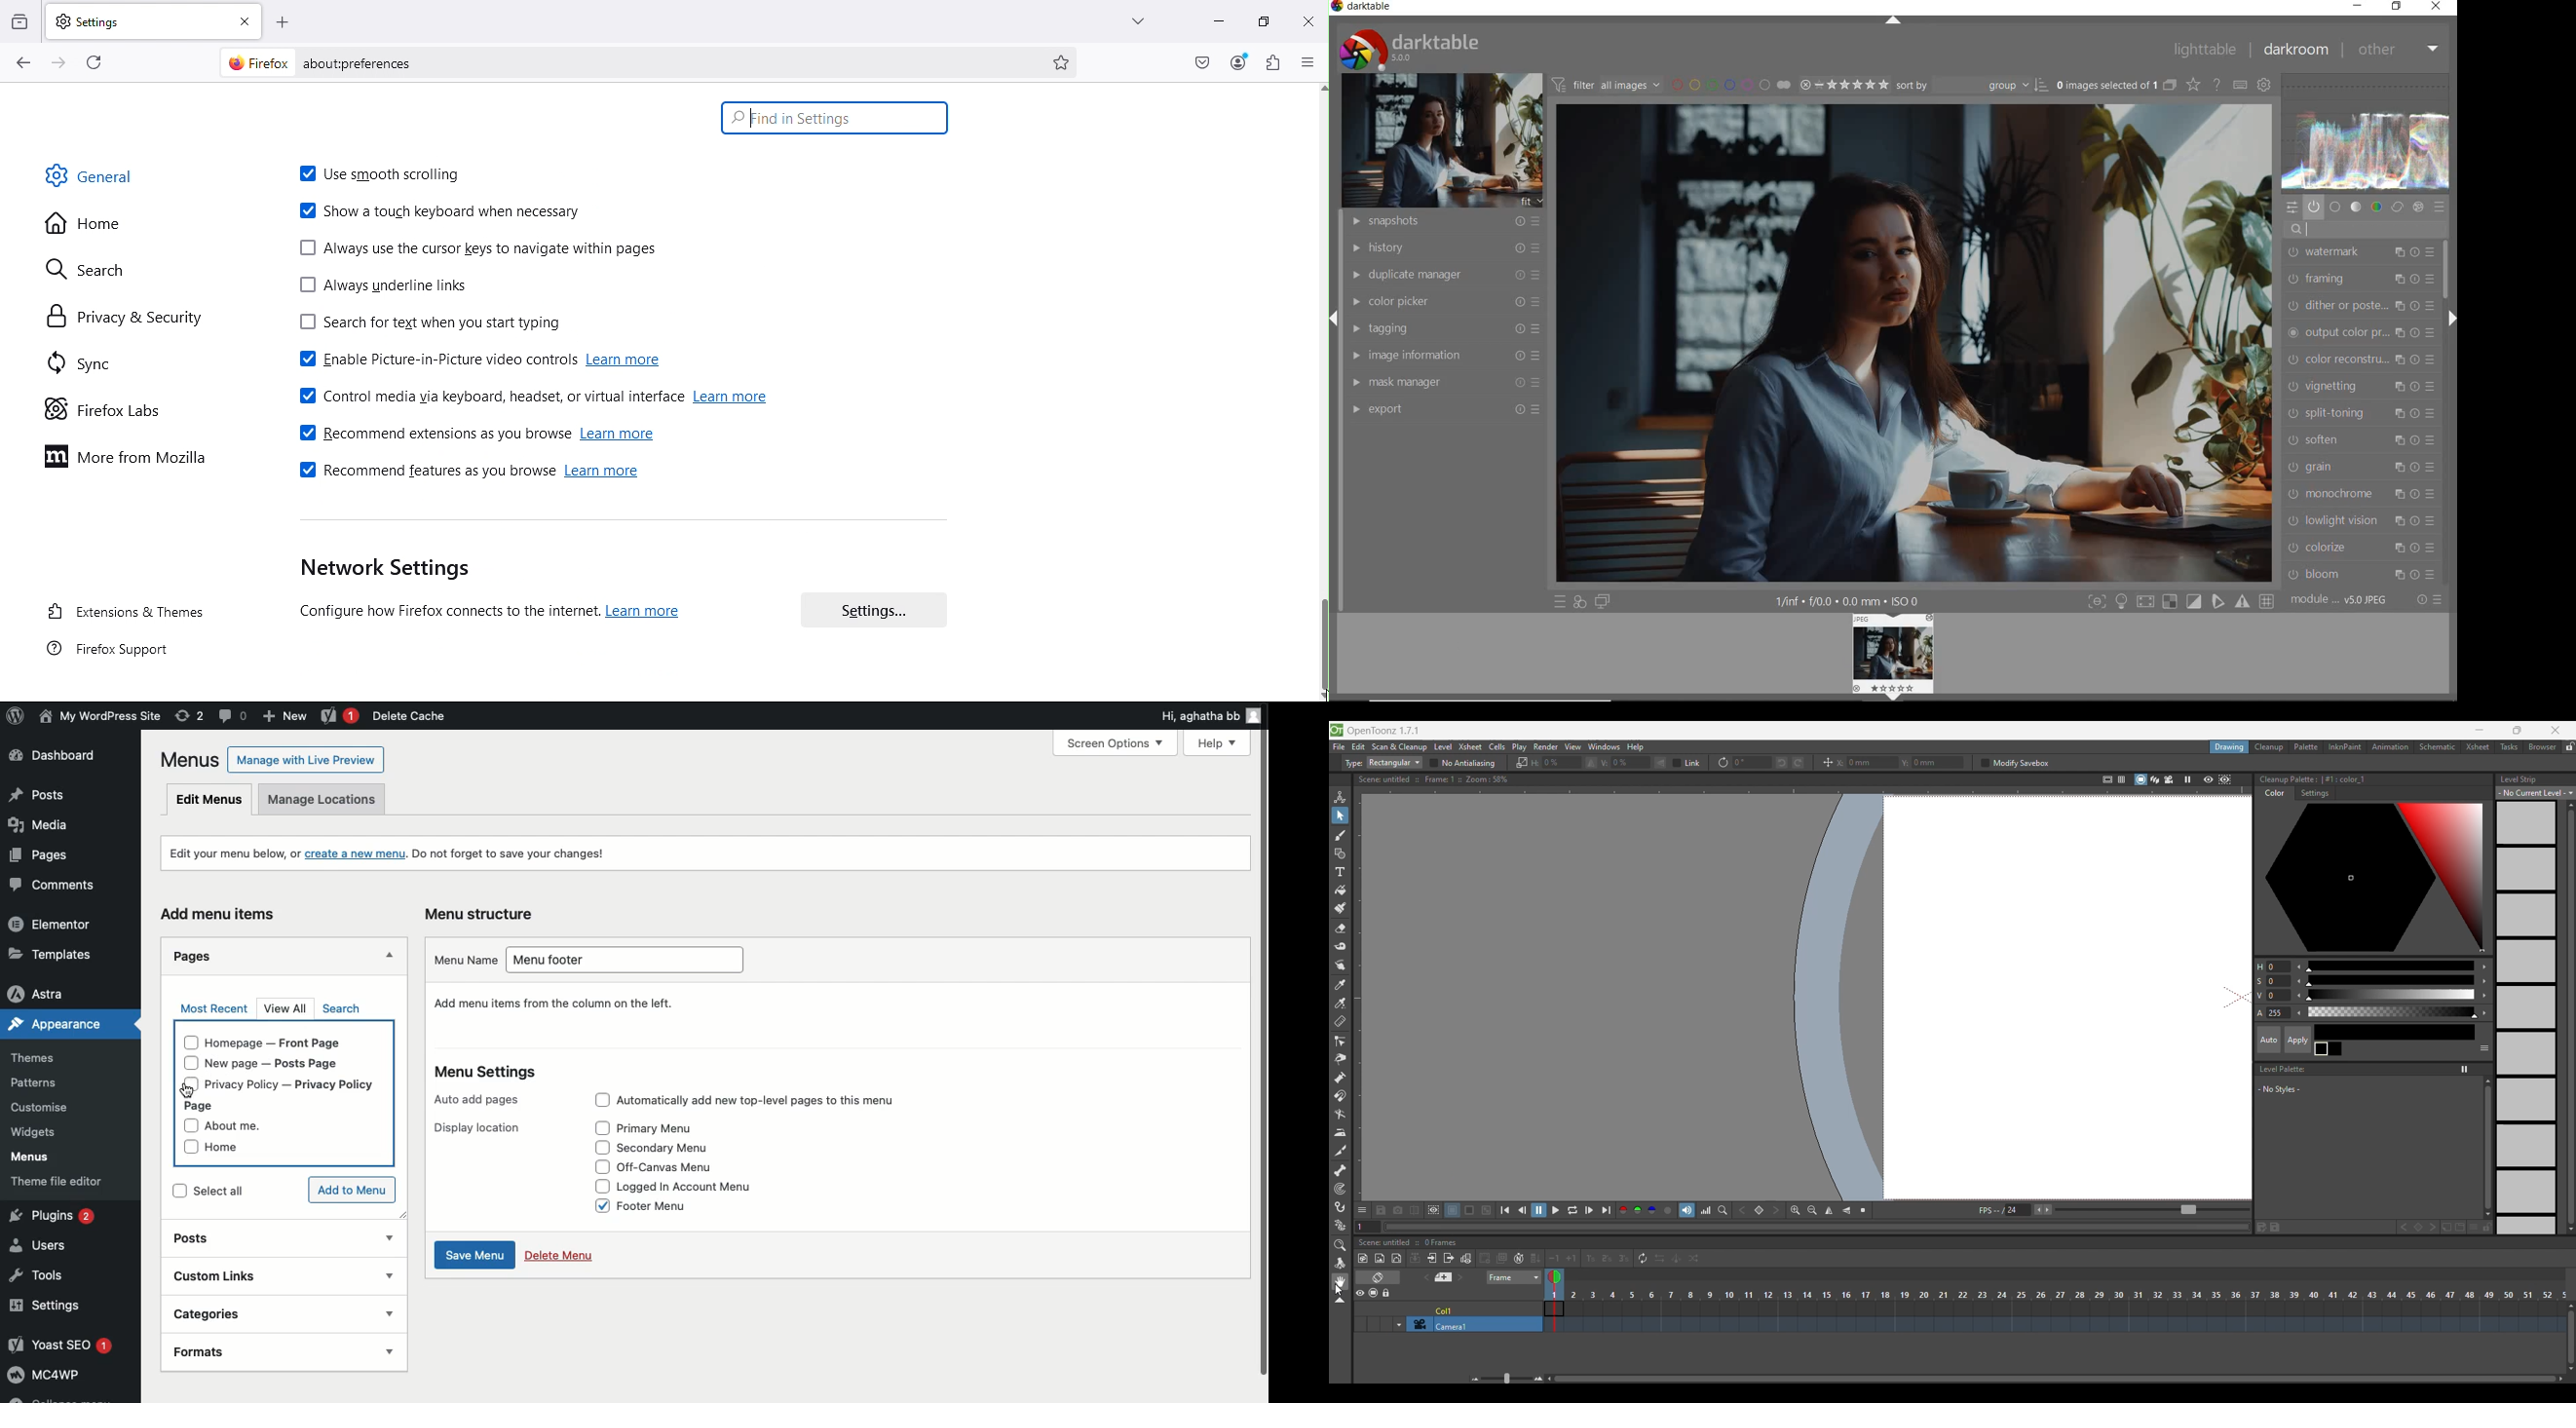 Image resolution: width=2576 pixels, height=1428 pixels. Describe the element at coordinates (1437, 141) in the screenshot. I see `image` at that location.